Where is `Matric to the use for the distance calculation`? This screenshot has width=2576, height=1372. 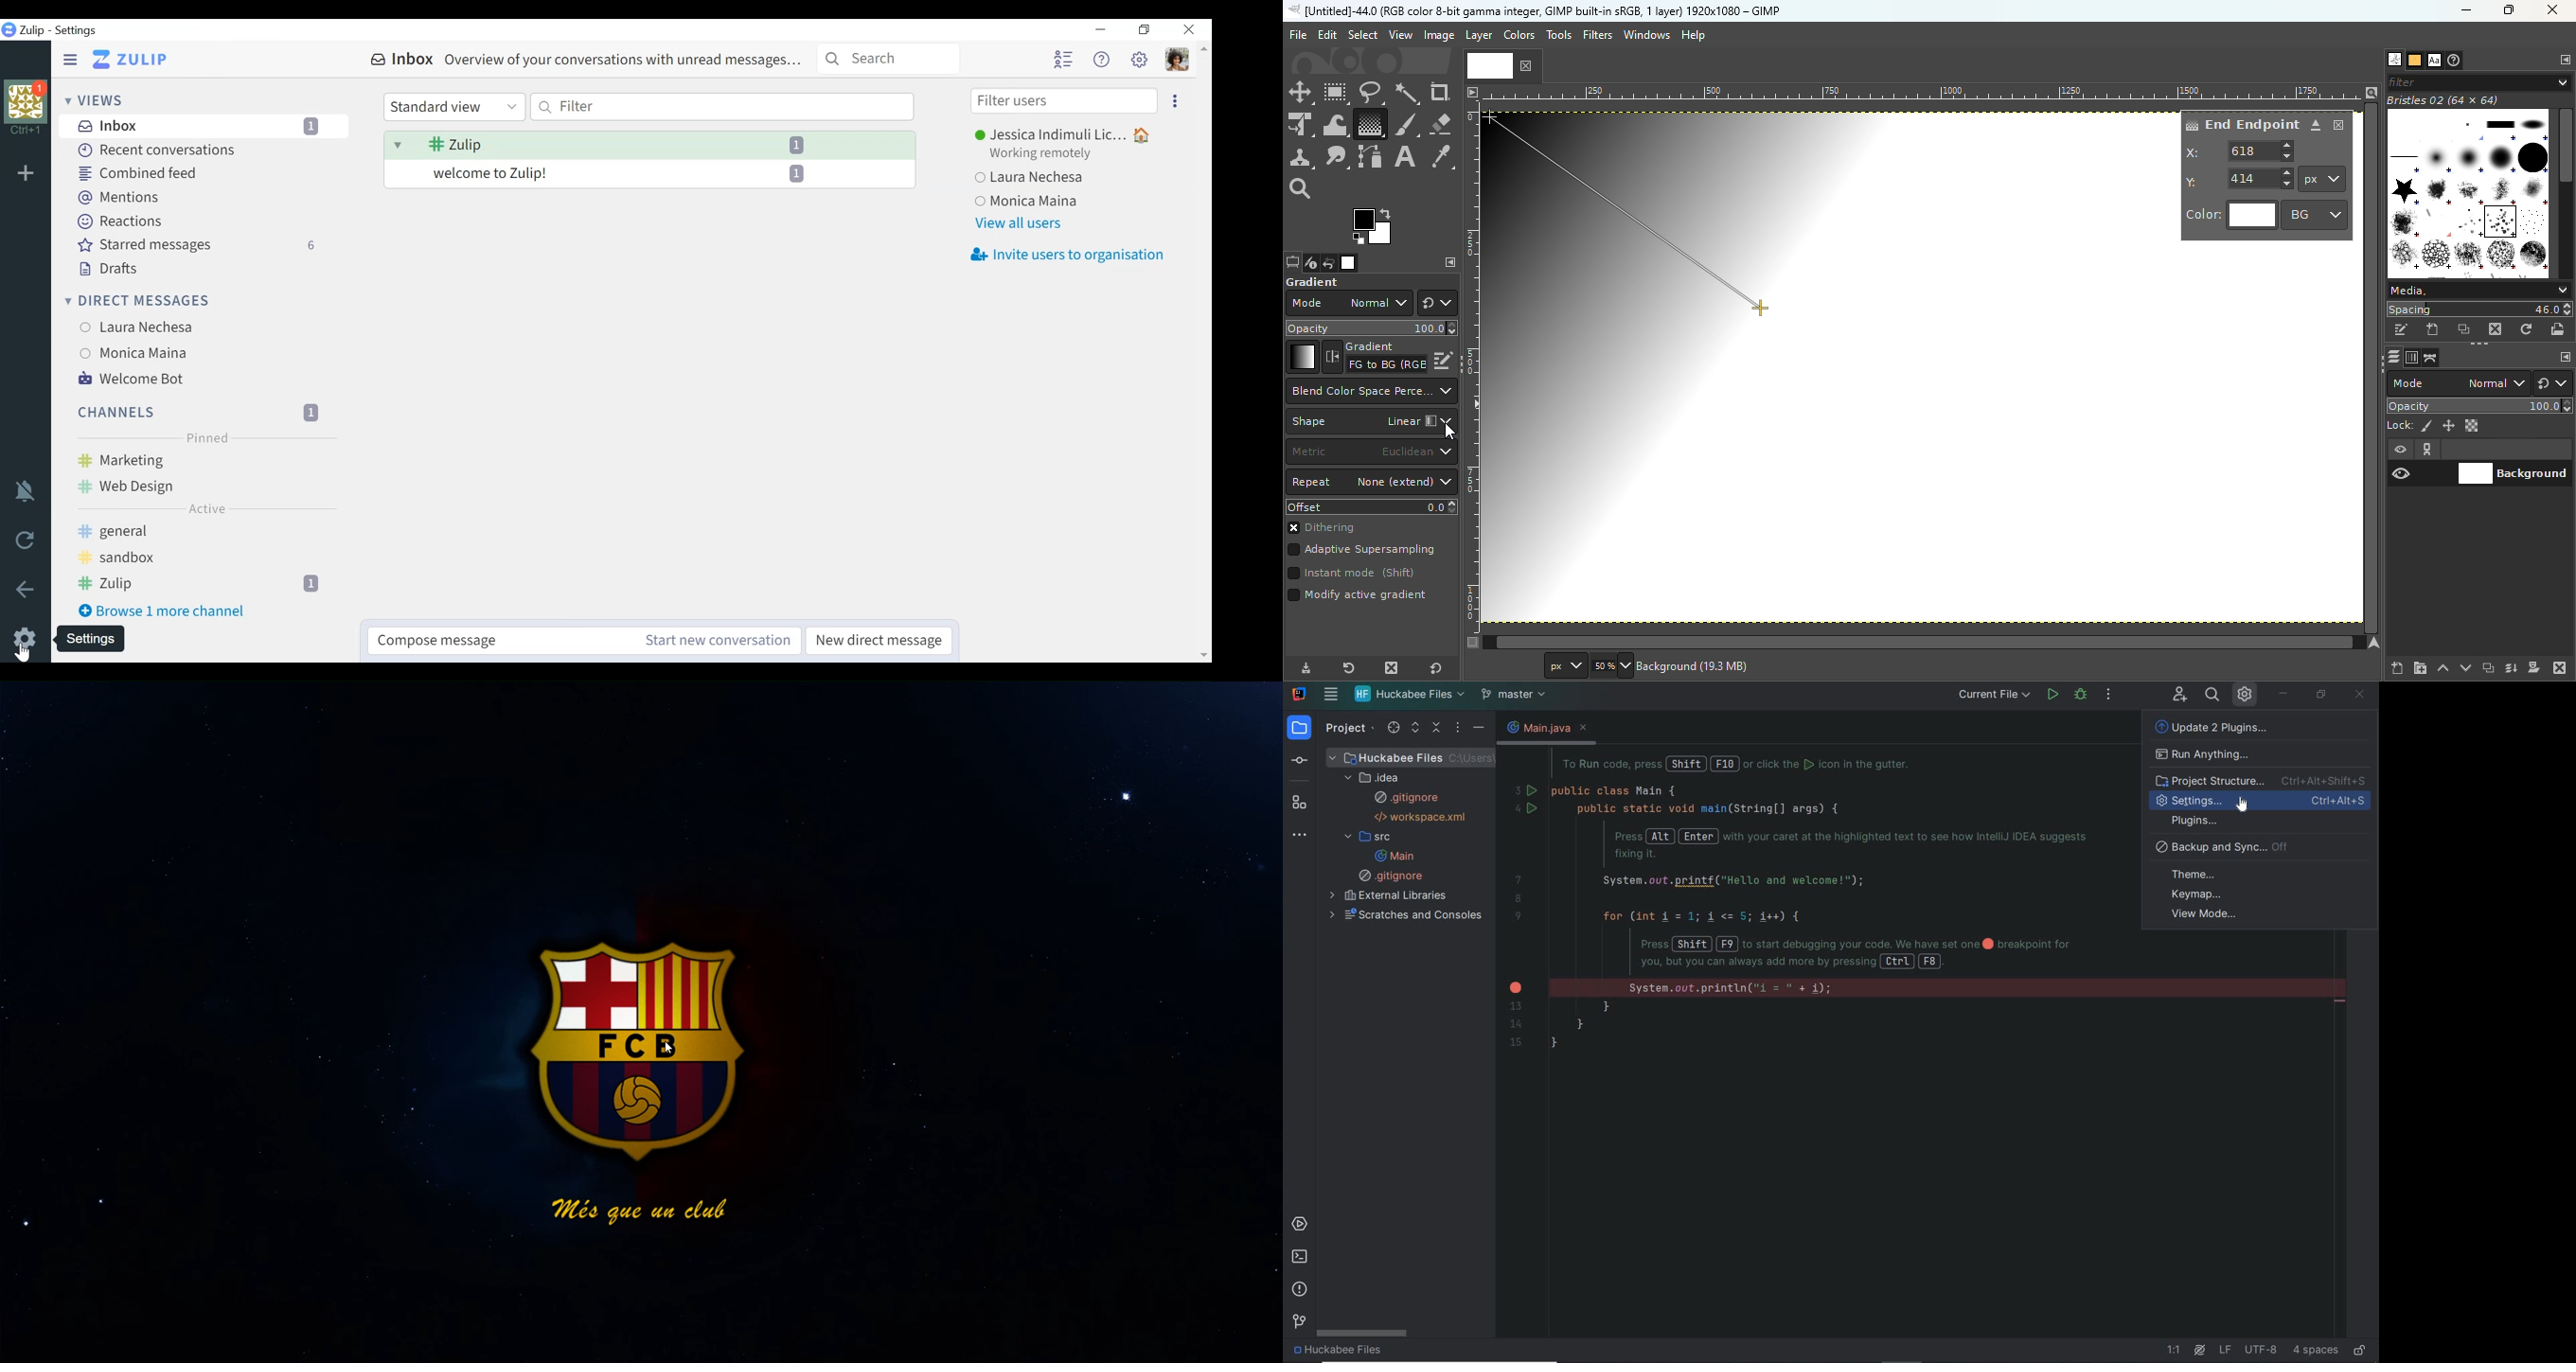 Matric to the use for the distance calculation is located at coordinates (1371, 452).